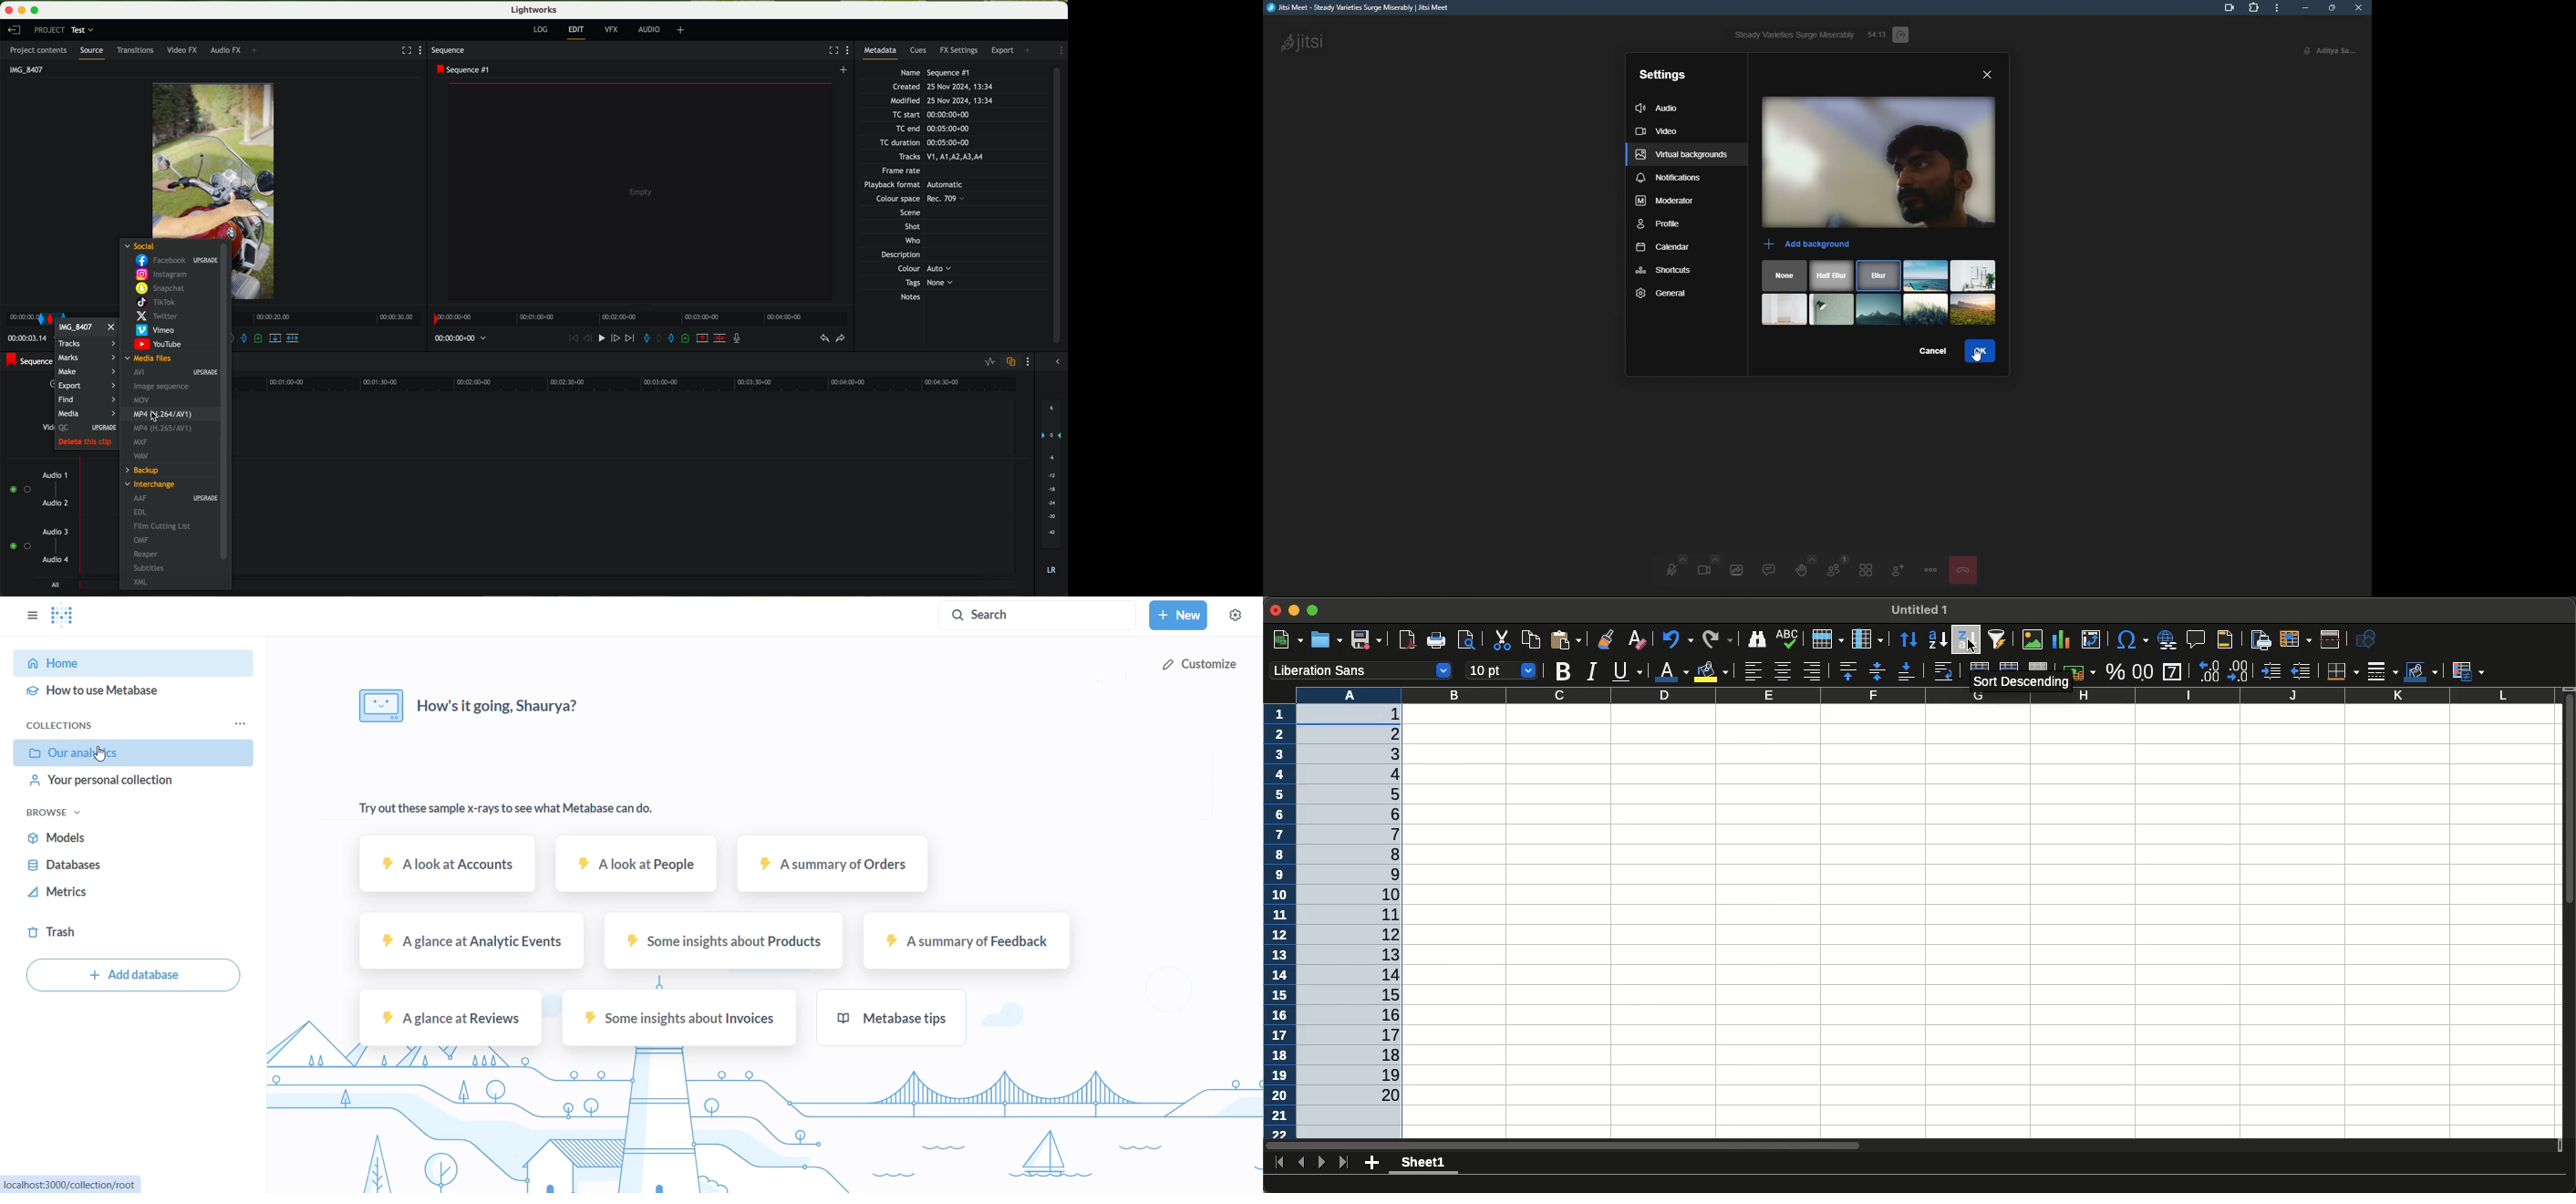  What do you see at coordinates (39, 315) in the screenshot?
I see `right click` at bounding box center [39, 315].